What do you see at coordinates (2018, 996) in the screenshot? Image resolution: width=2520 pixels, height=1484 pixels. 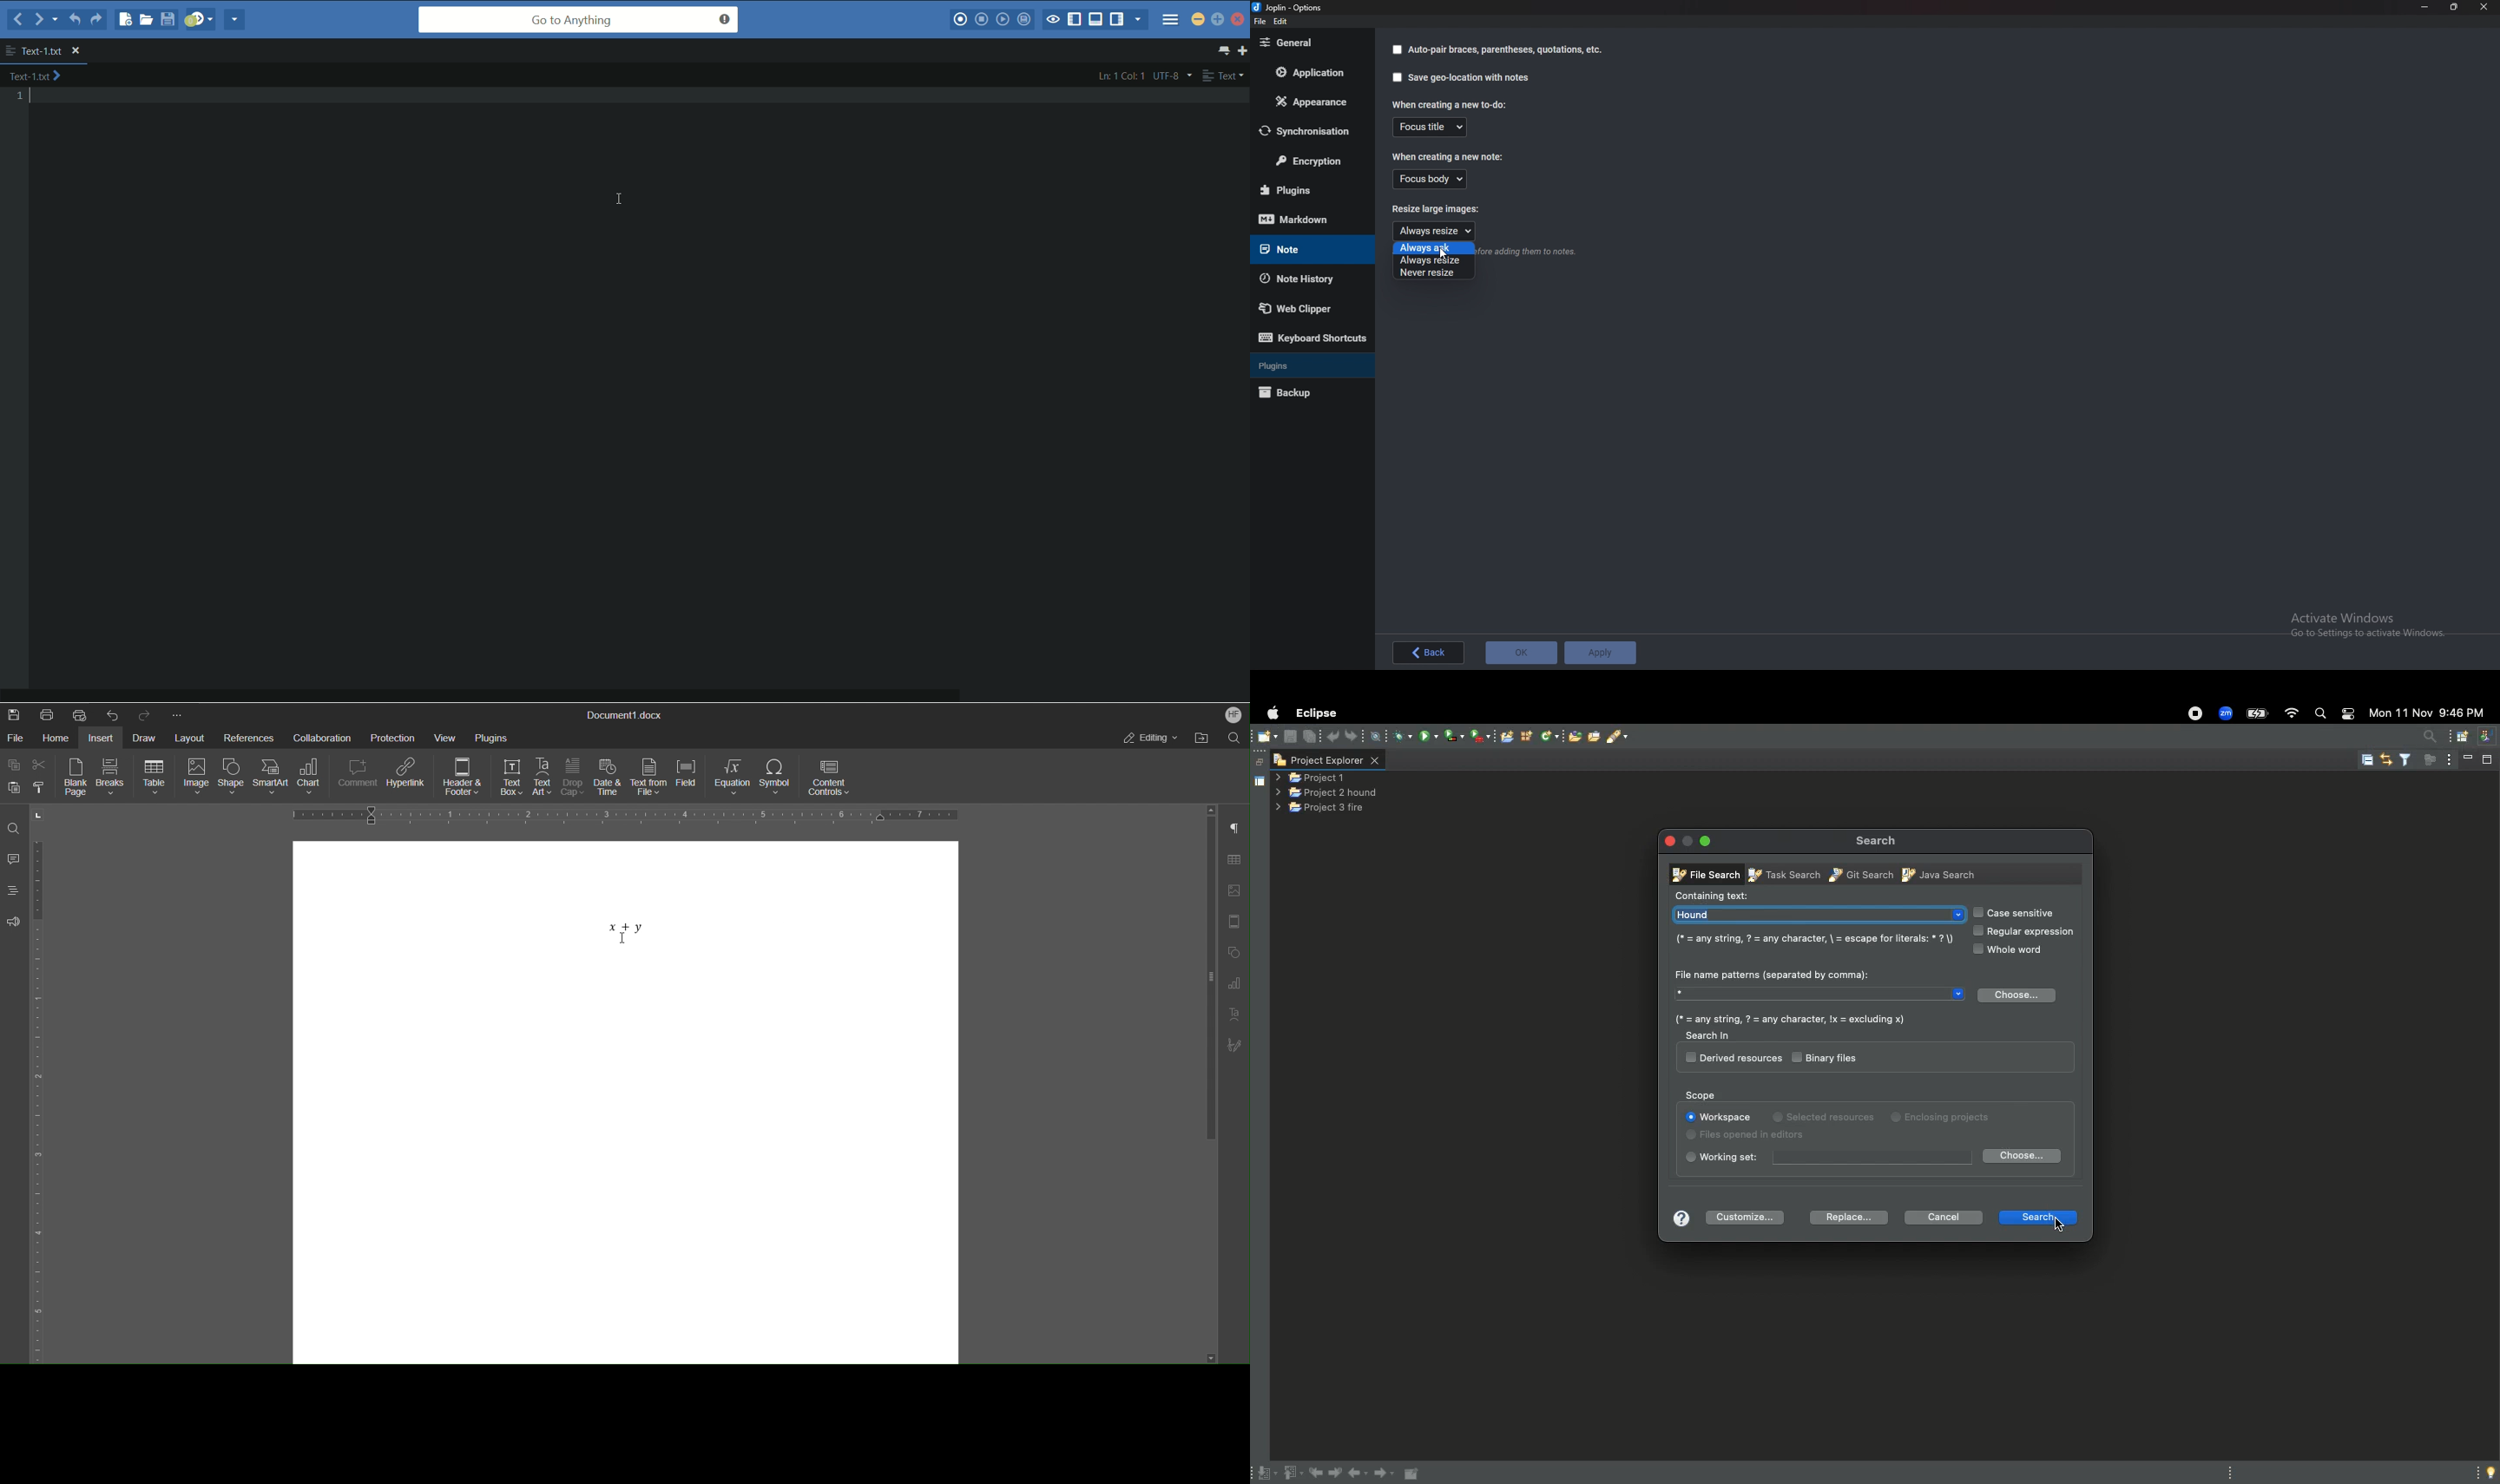 I see `Choose` at bounding box center [2018, 996].